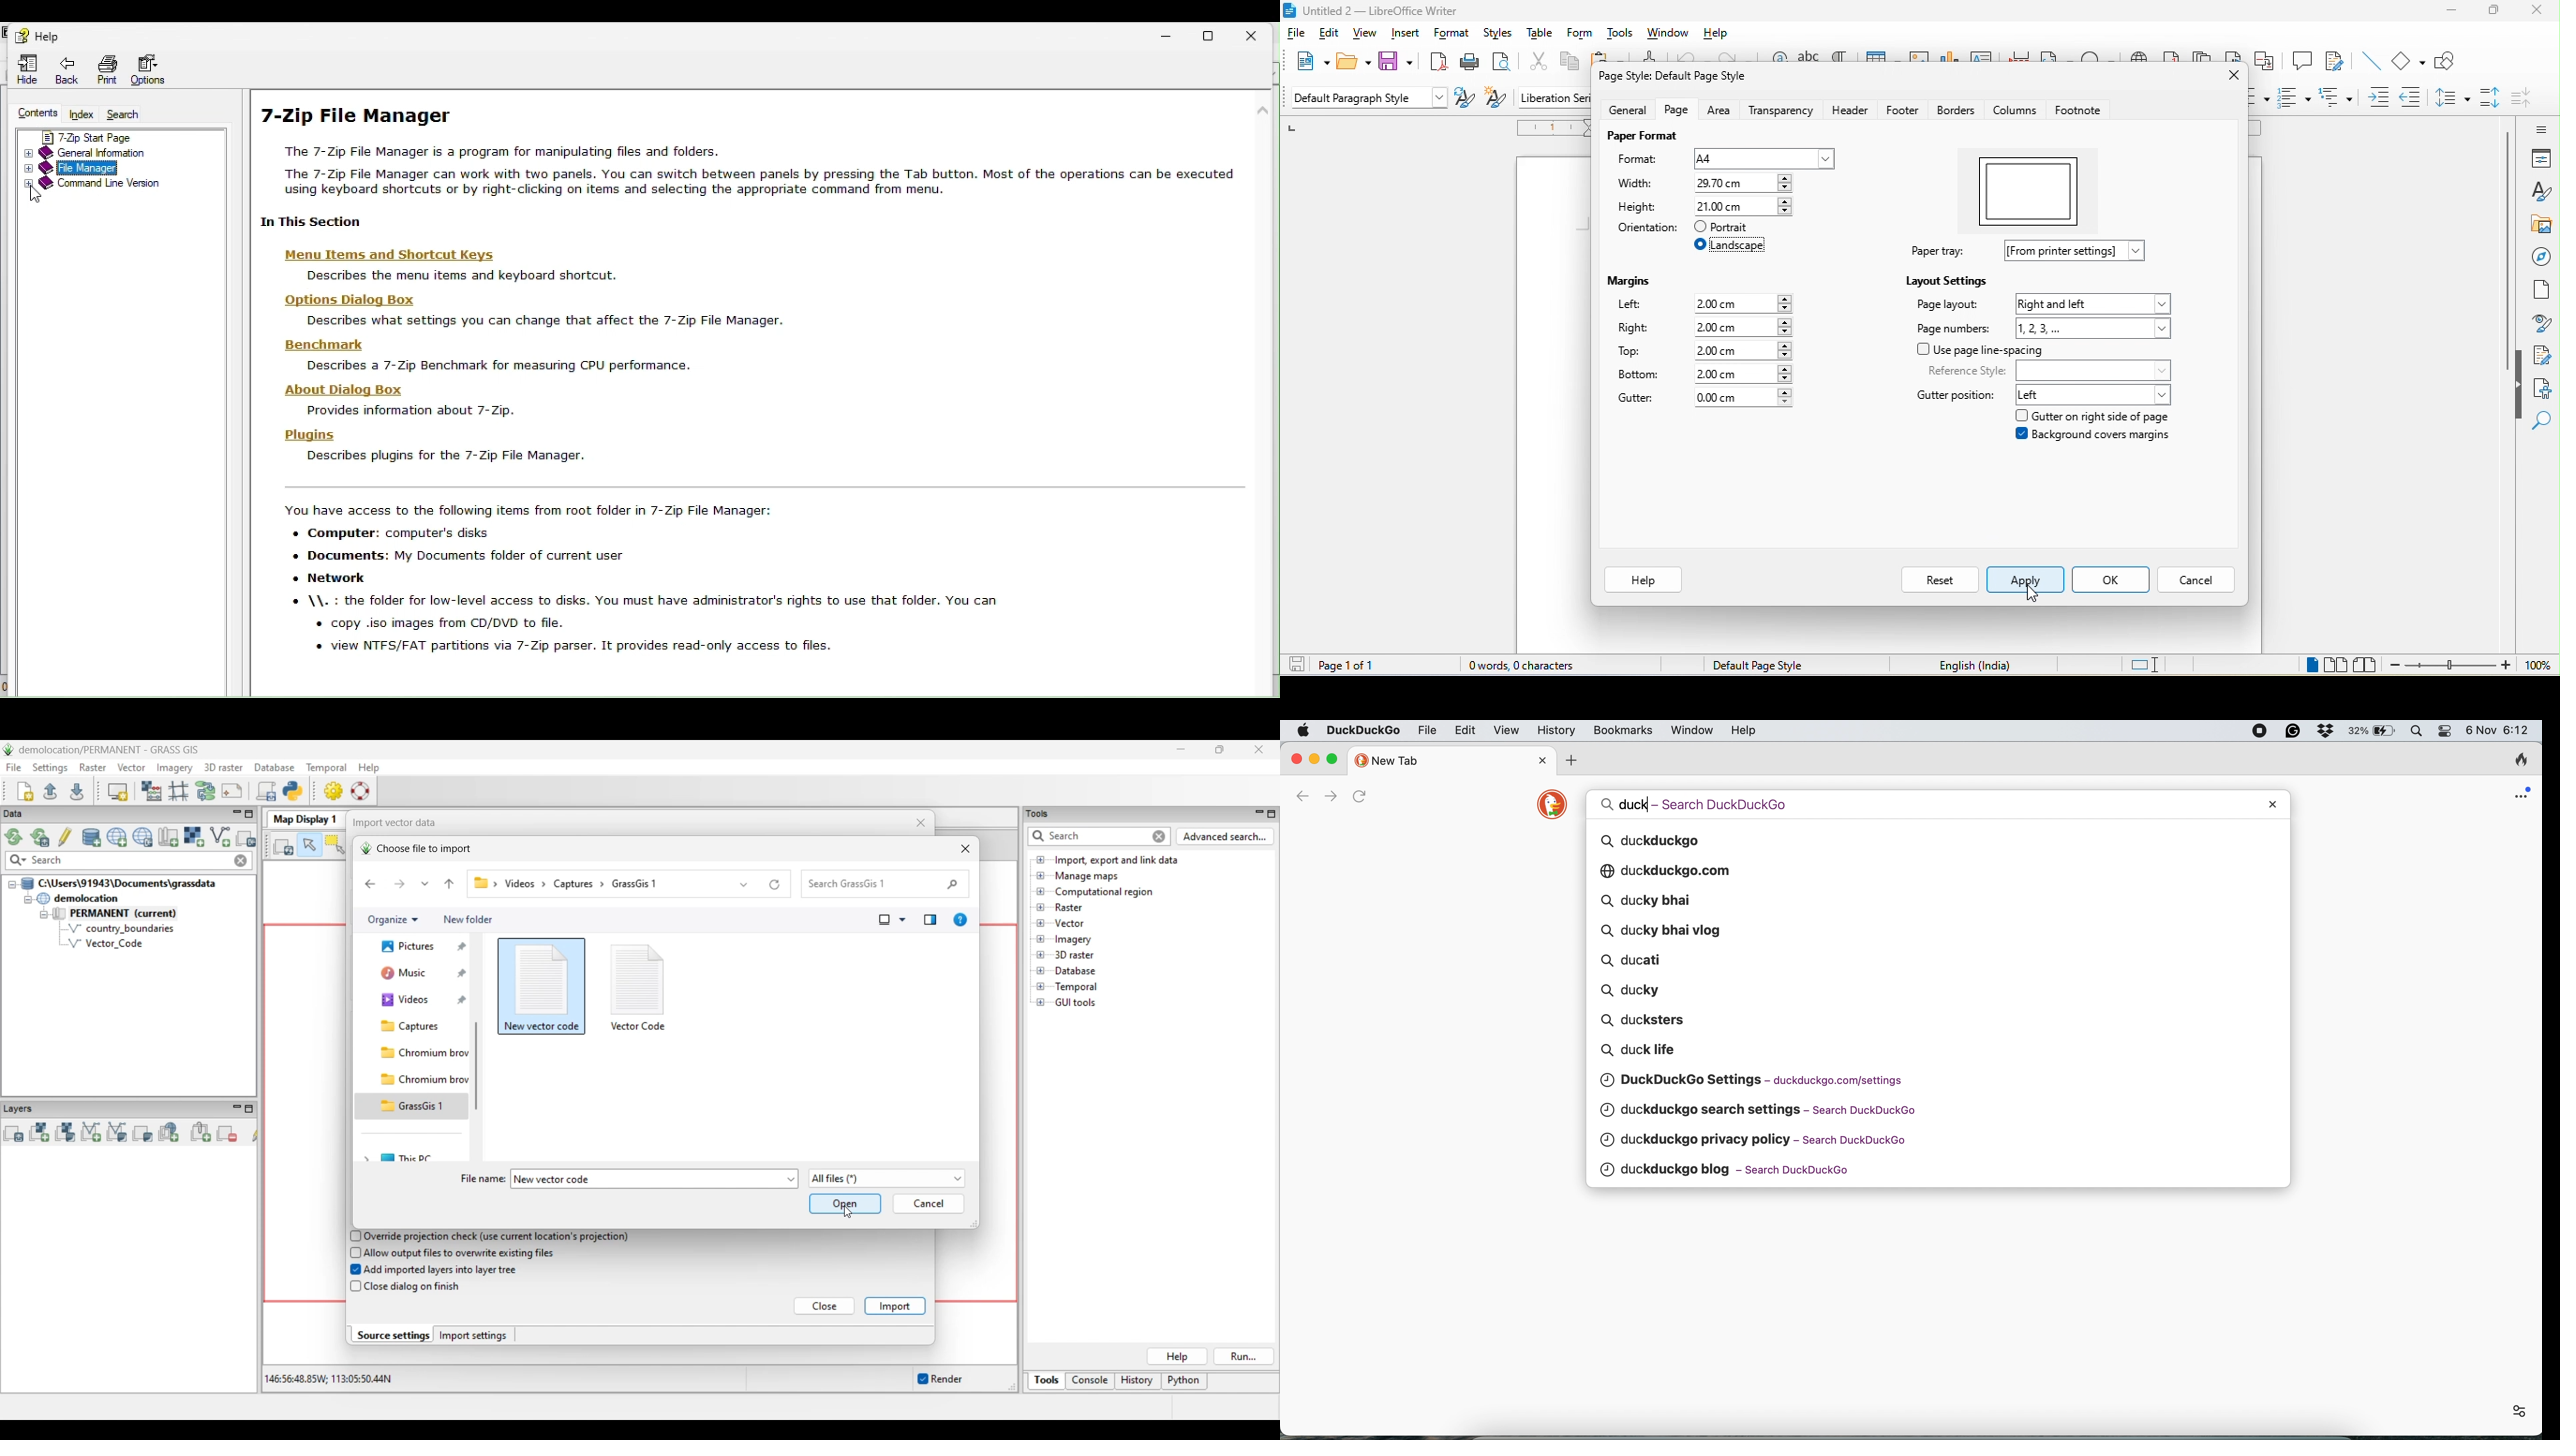 Image resolution: width=2576 pixels, height=1456 pixels. I want to click on insert, so click(1404, 36).